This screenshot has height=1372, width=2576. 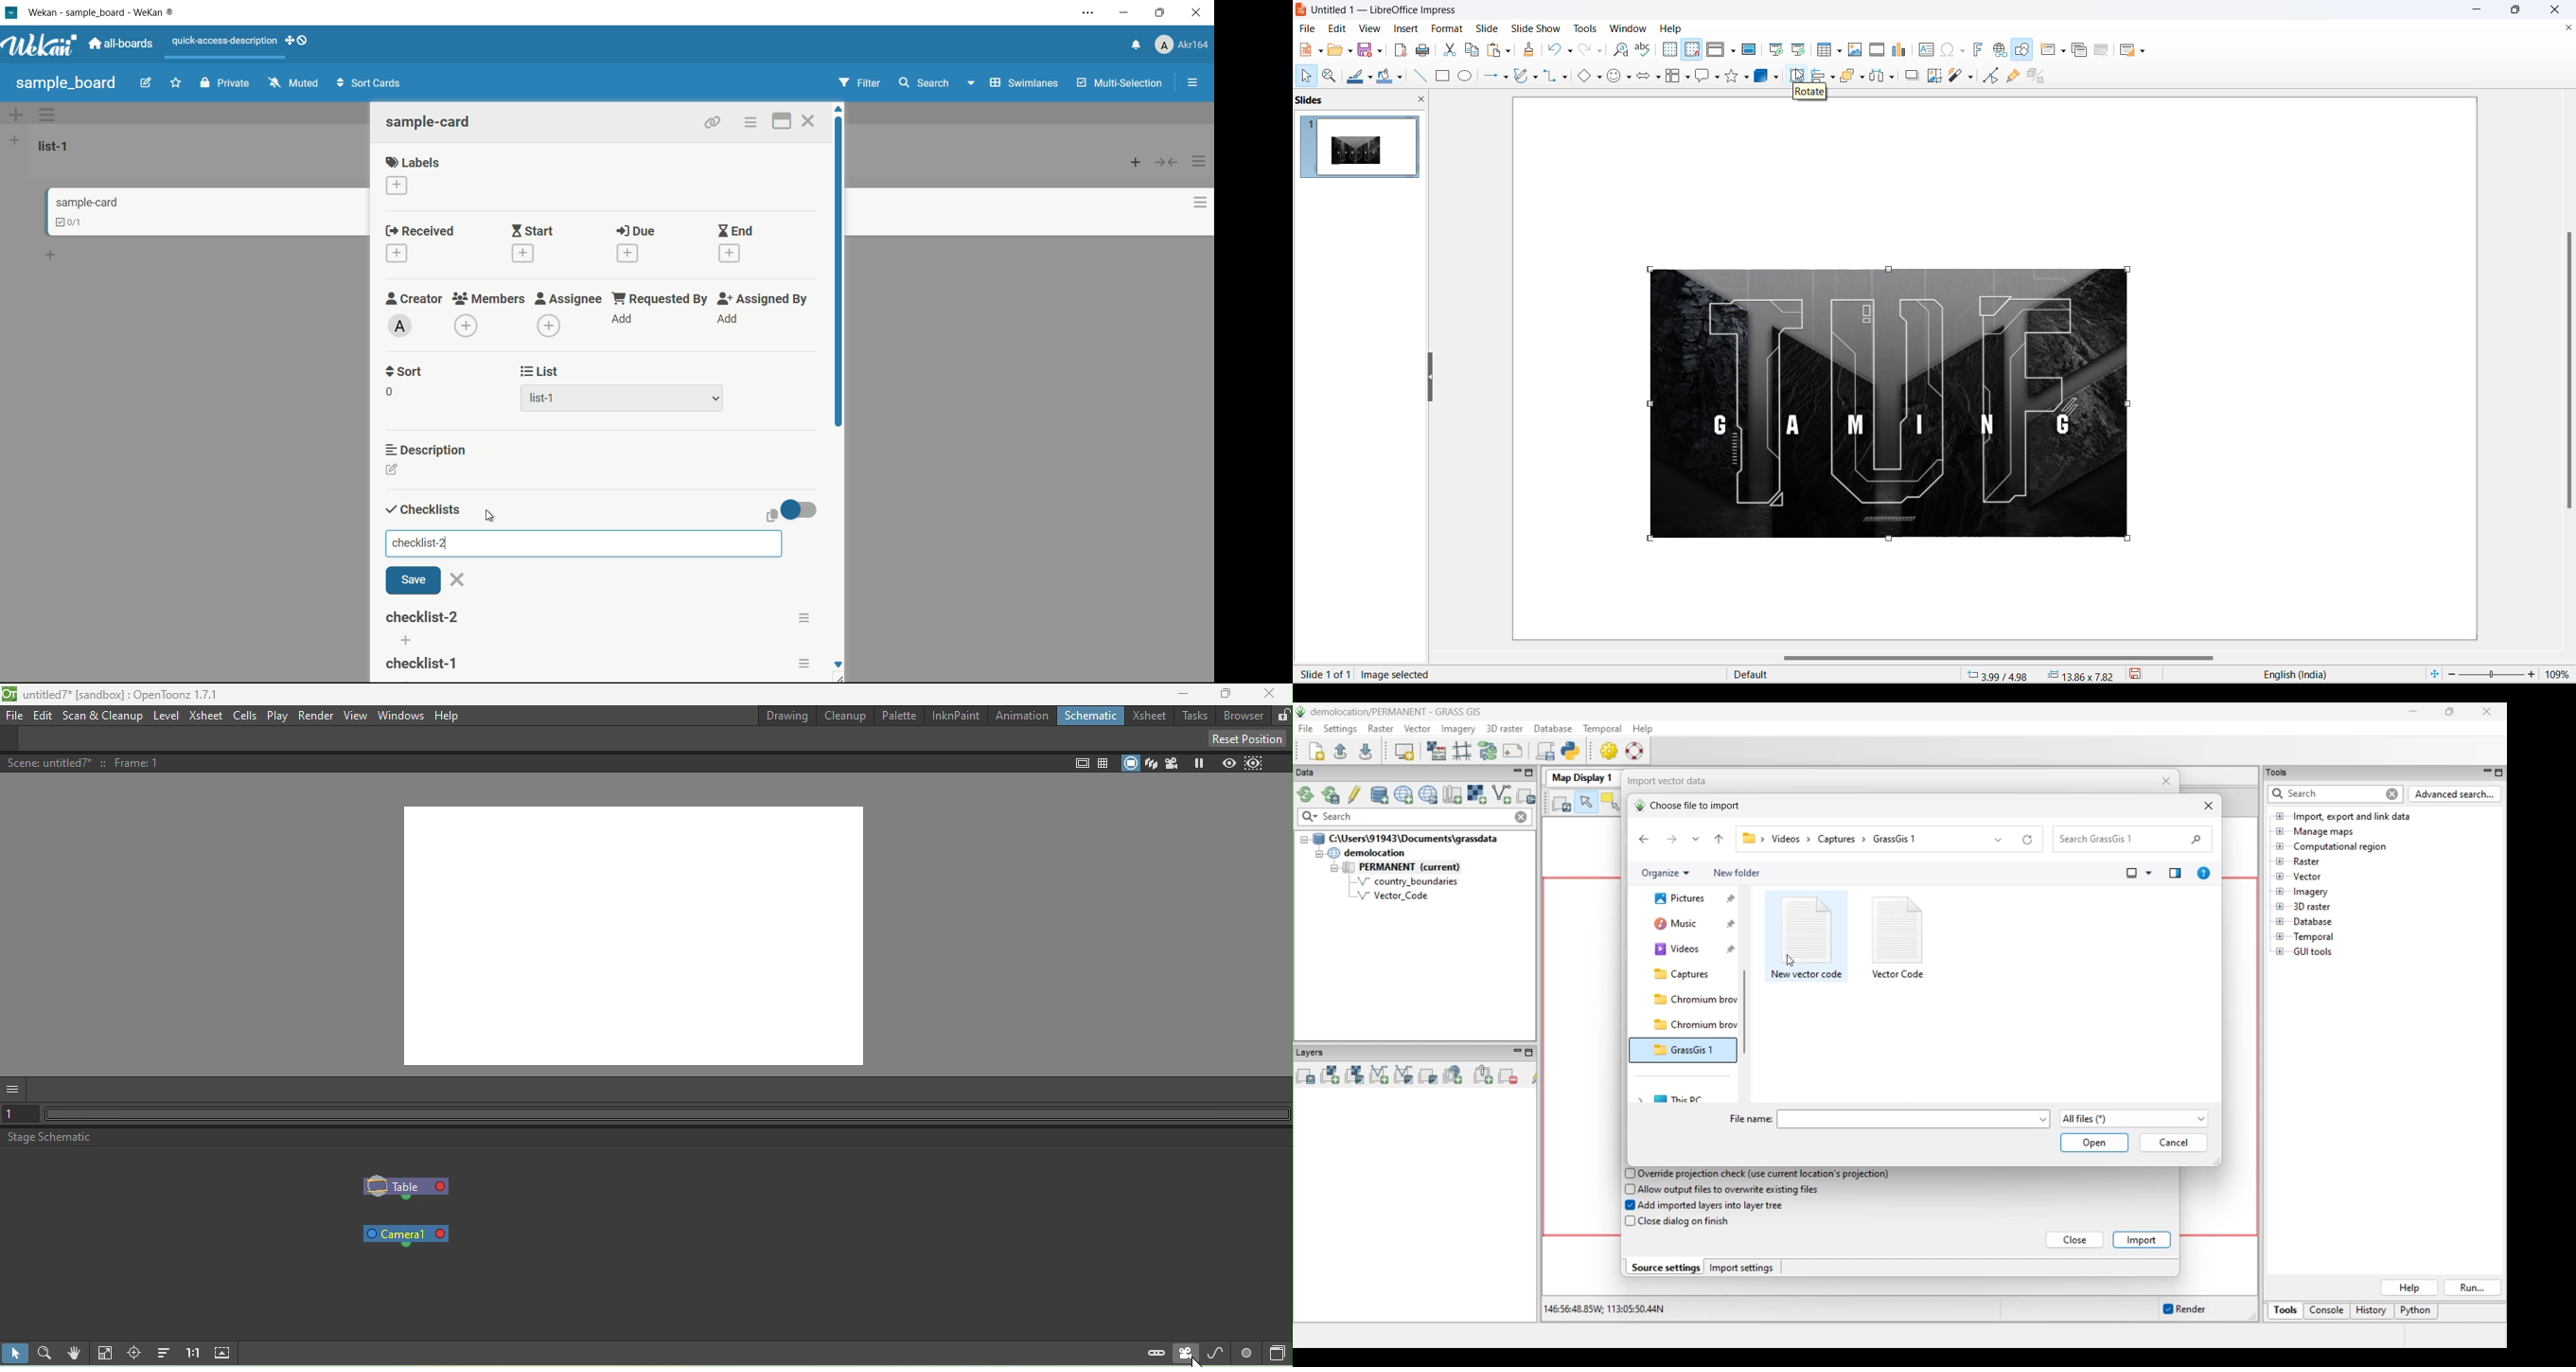 I want to click on scroll down, so click(x=838, y=664).